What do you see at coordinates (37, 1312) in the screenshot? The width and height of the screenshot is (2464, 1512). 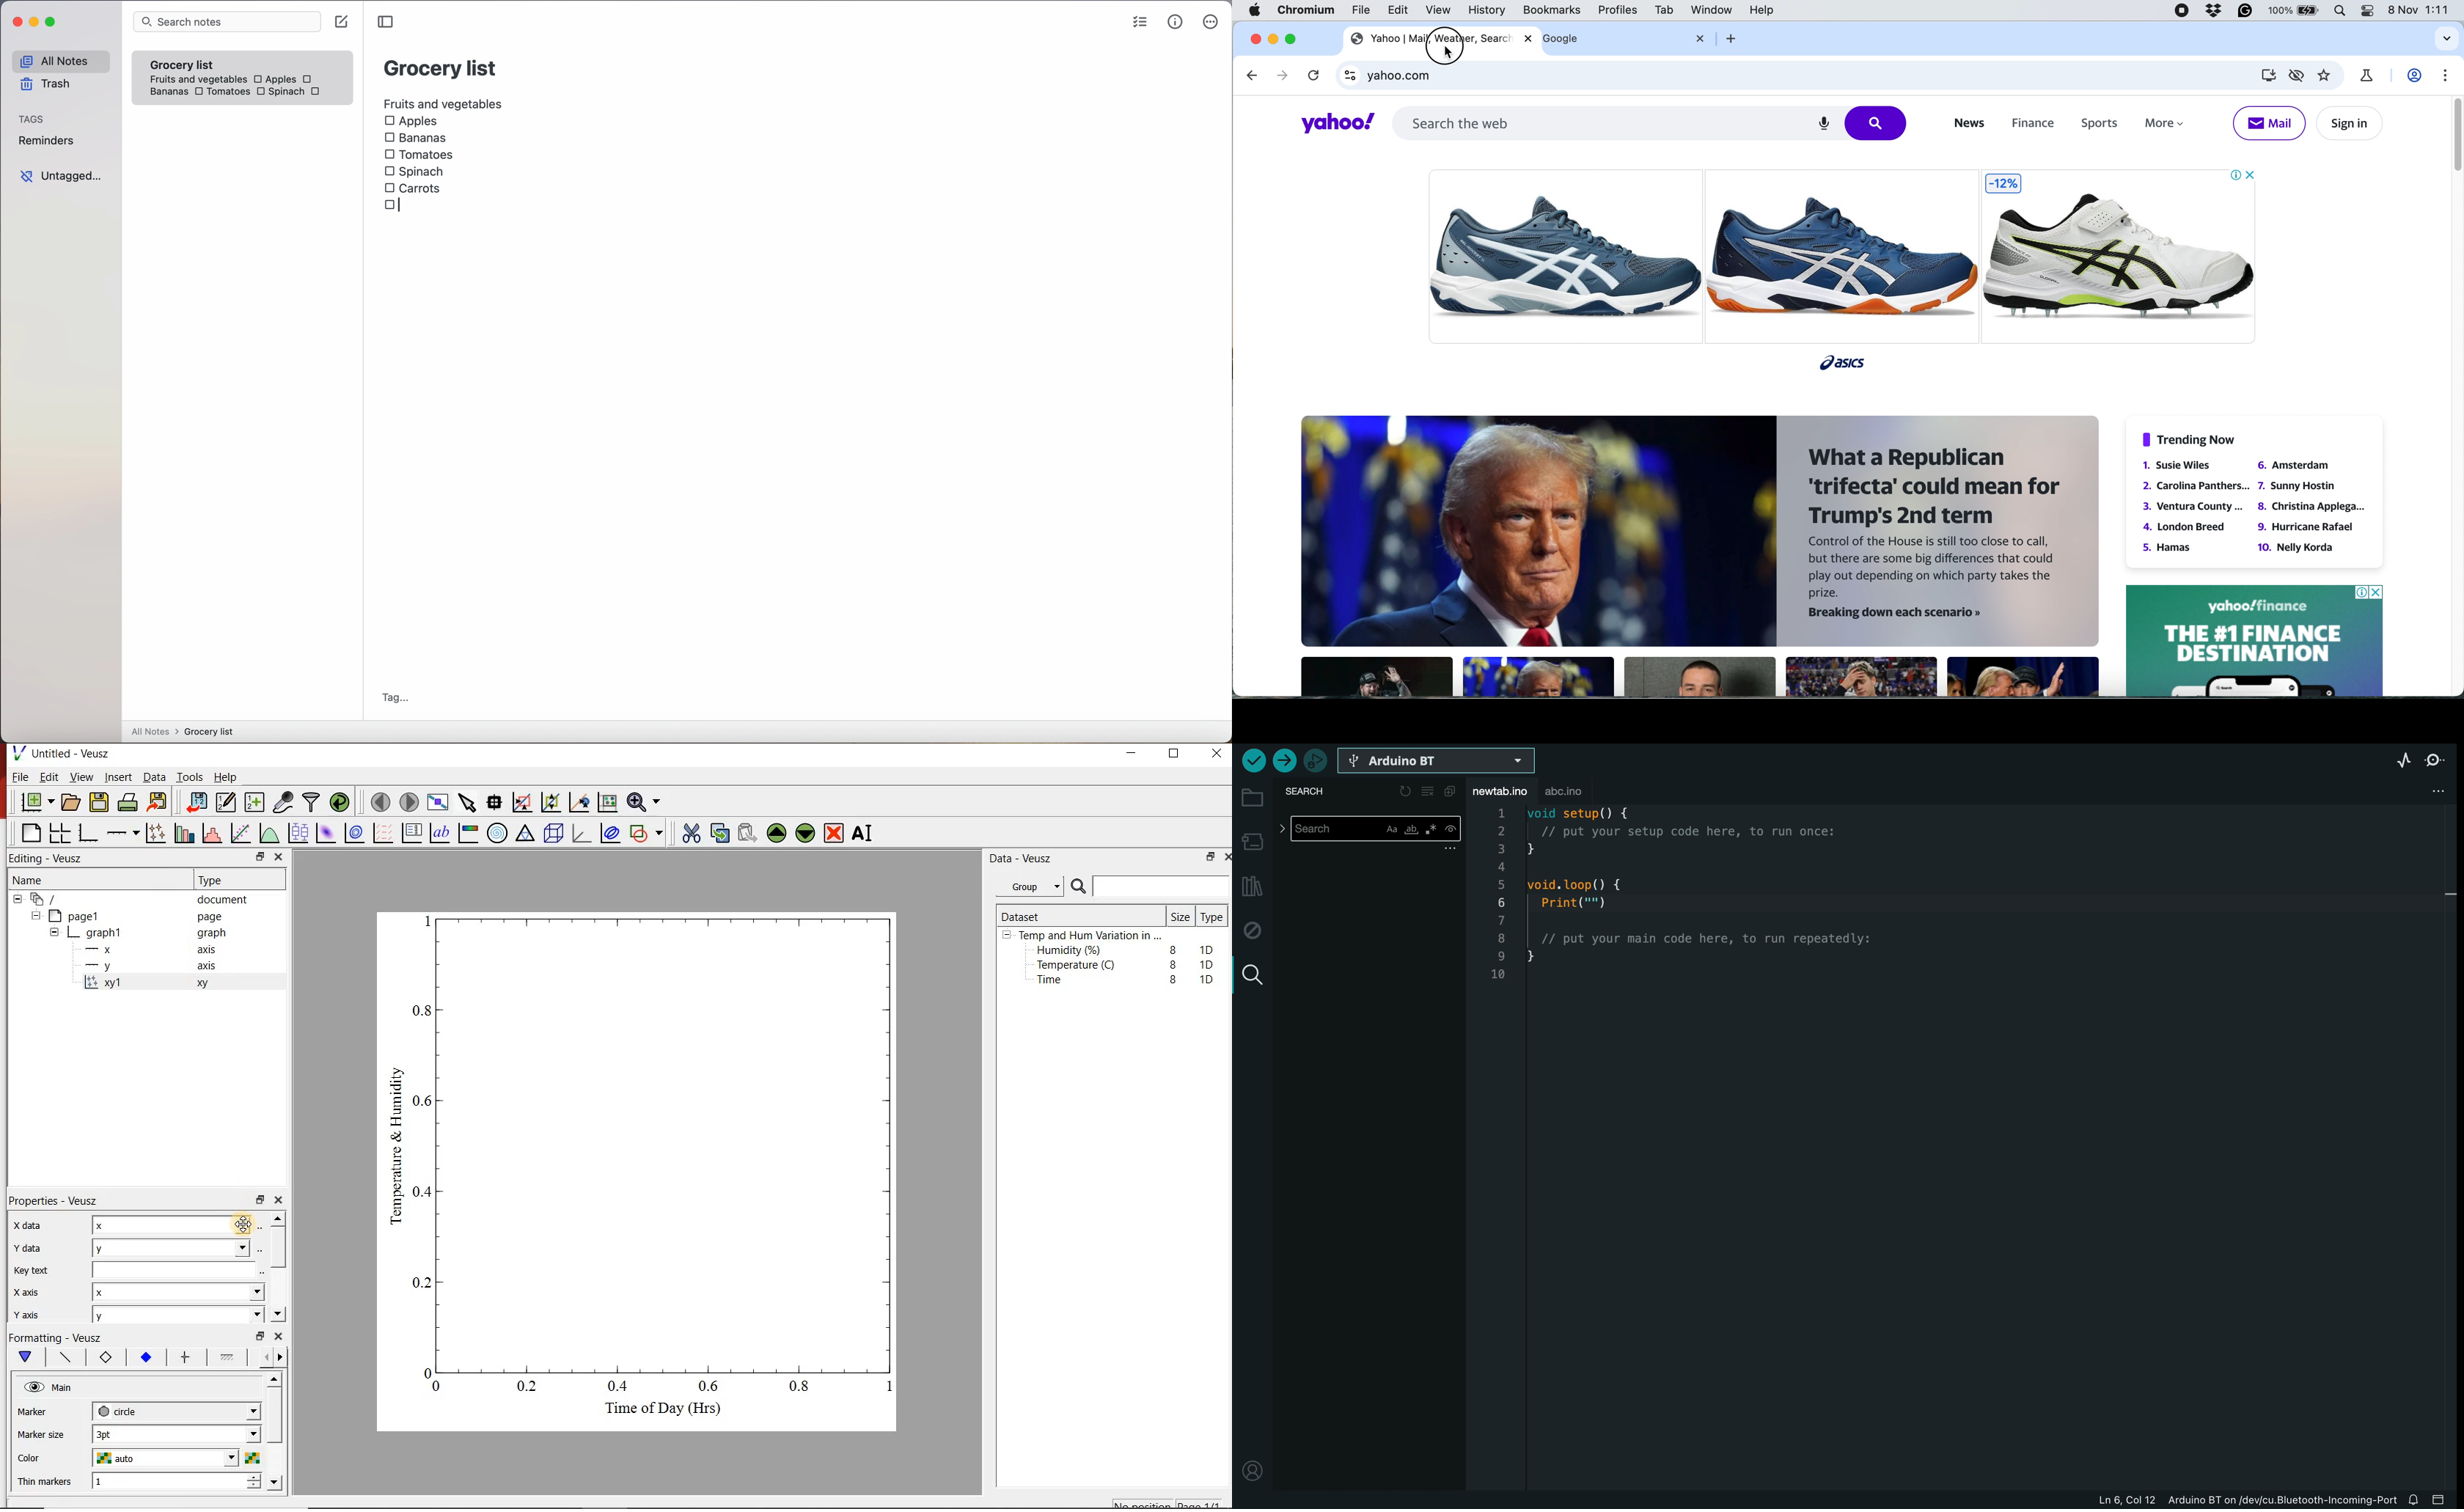 I see `y axis` at bounding box center [37, 1312].